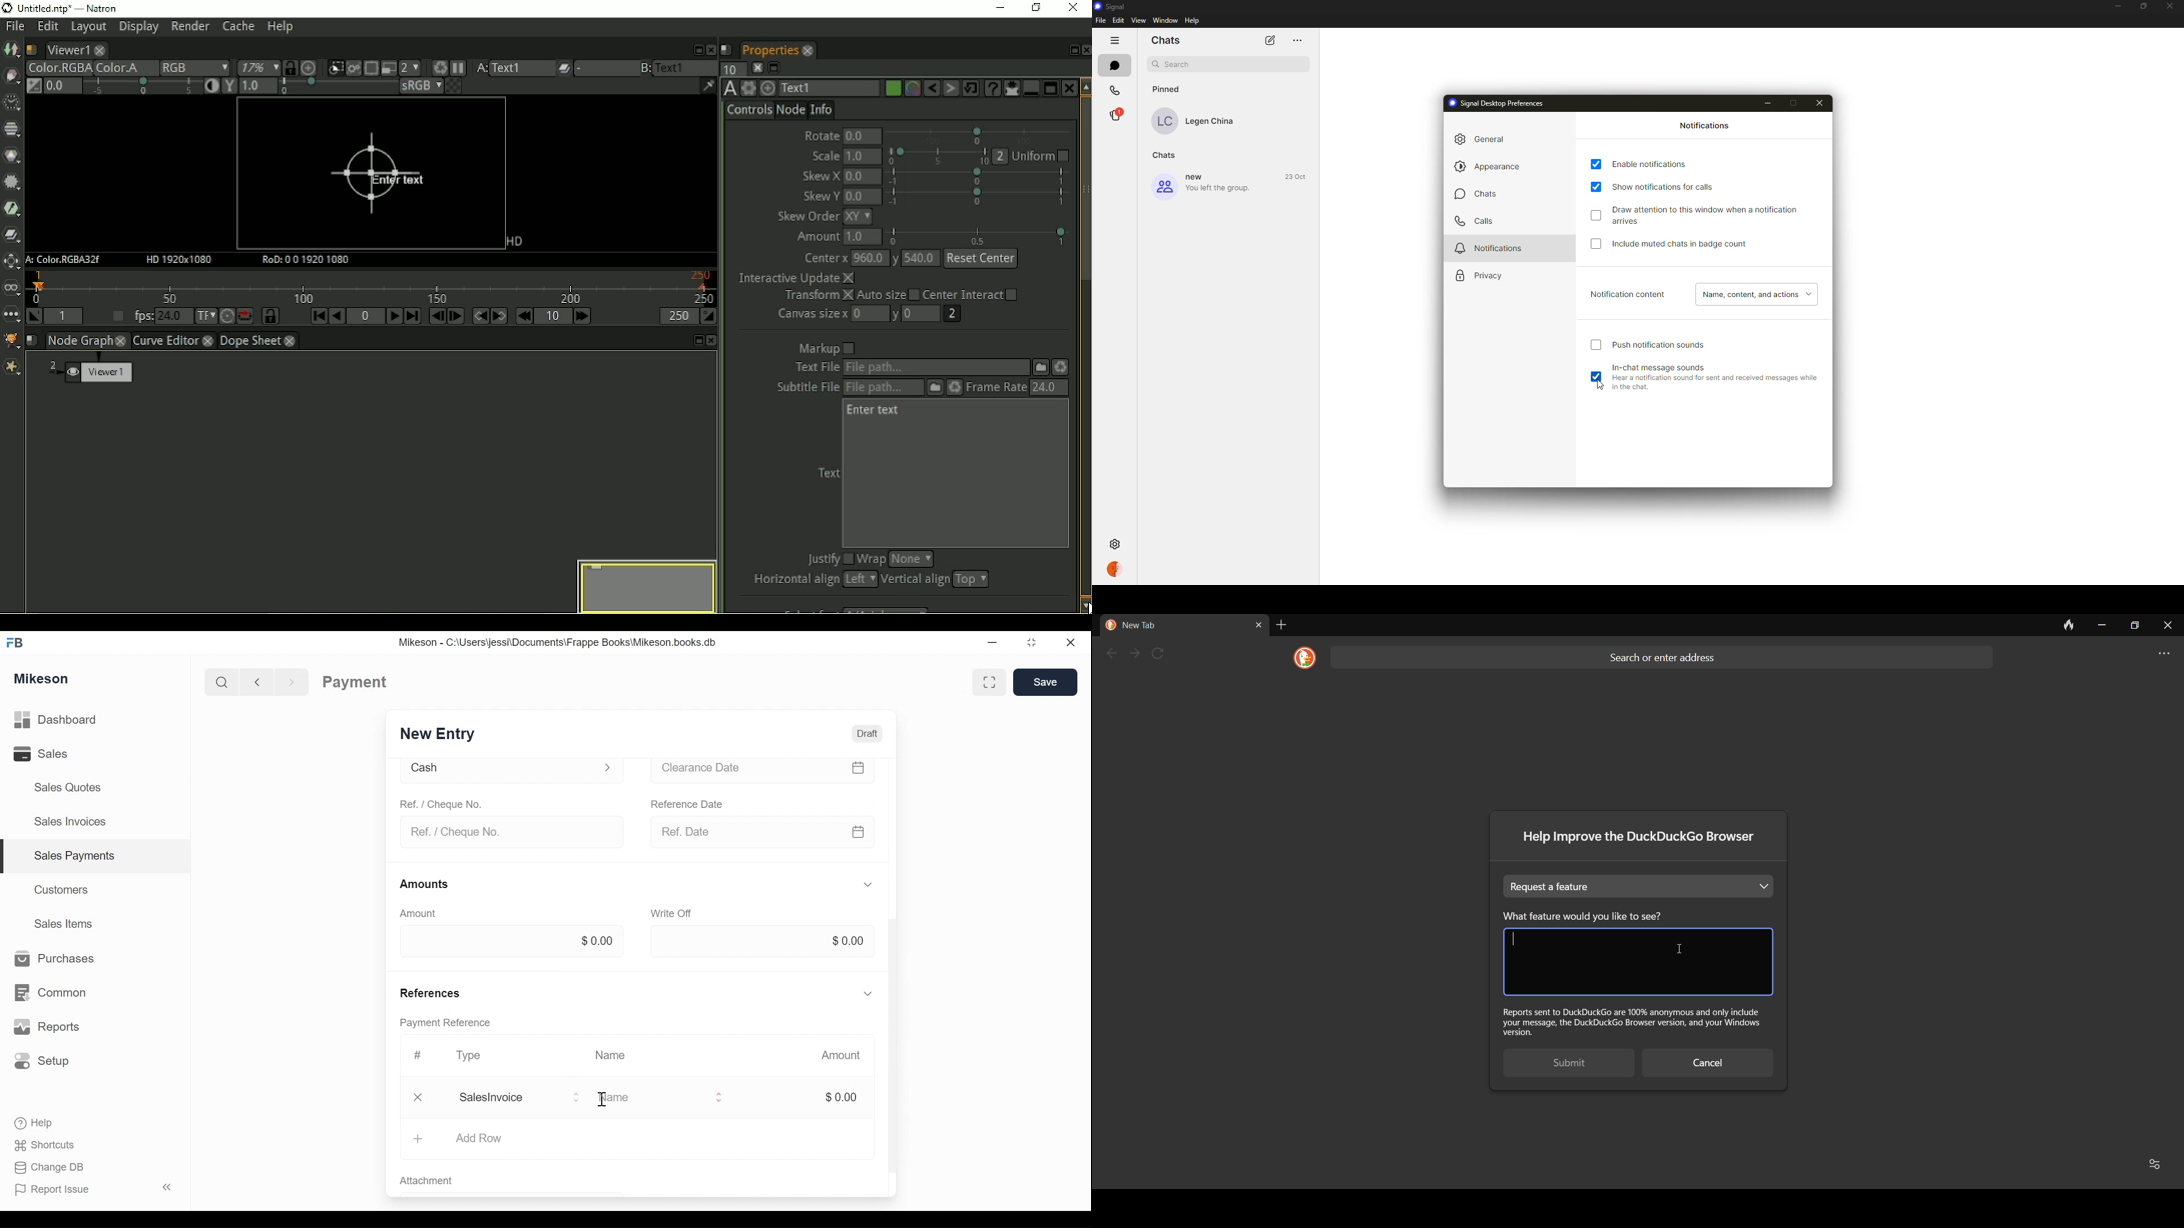 This screenshot has width=2184, height=1232. Describe the element at coordinates (42, 1123) in the screenshot. I see `Help` at that location.